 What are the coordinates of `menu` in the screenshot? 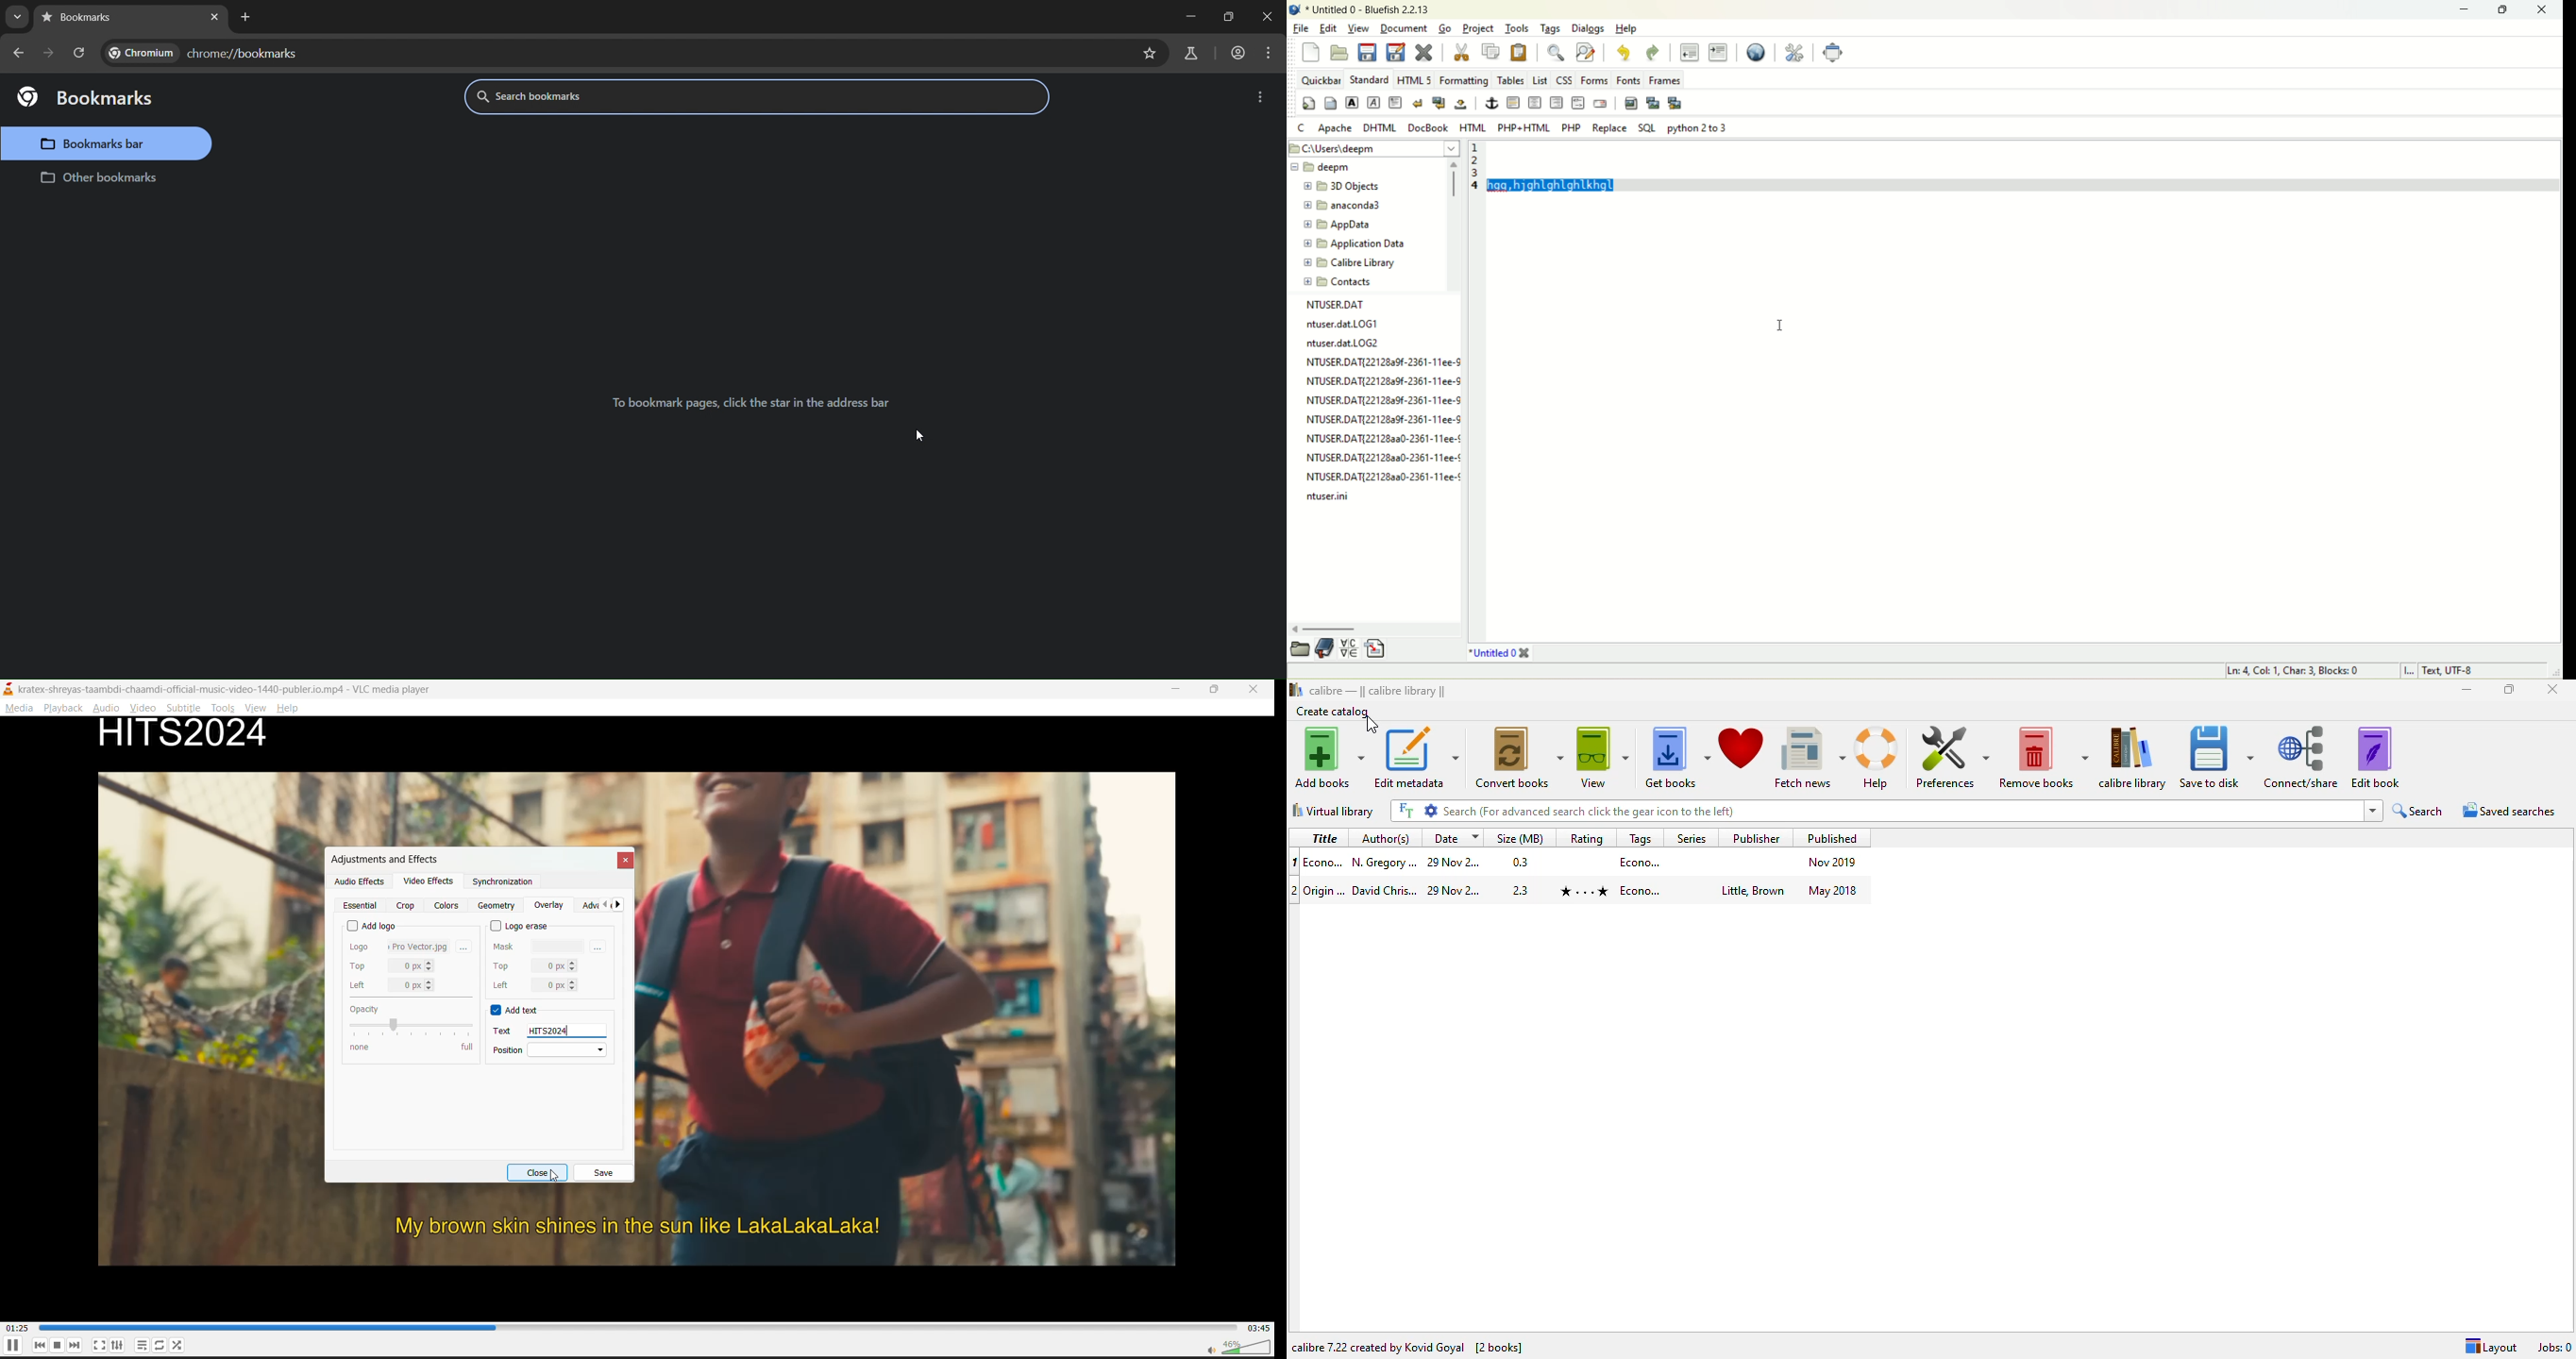 It's located at (1262, 99).